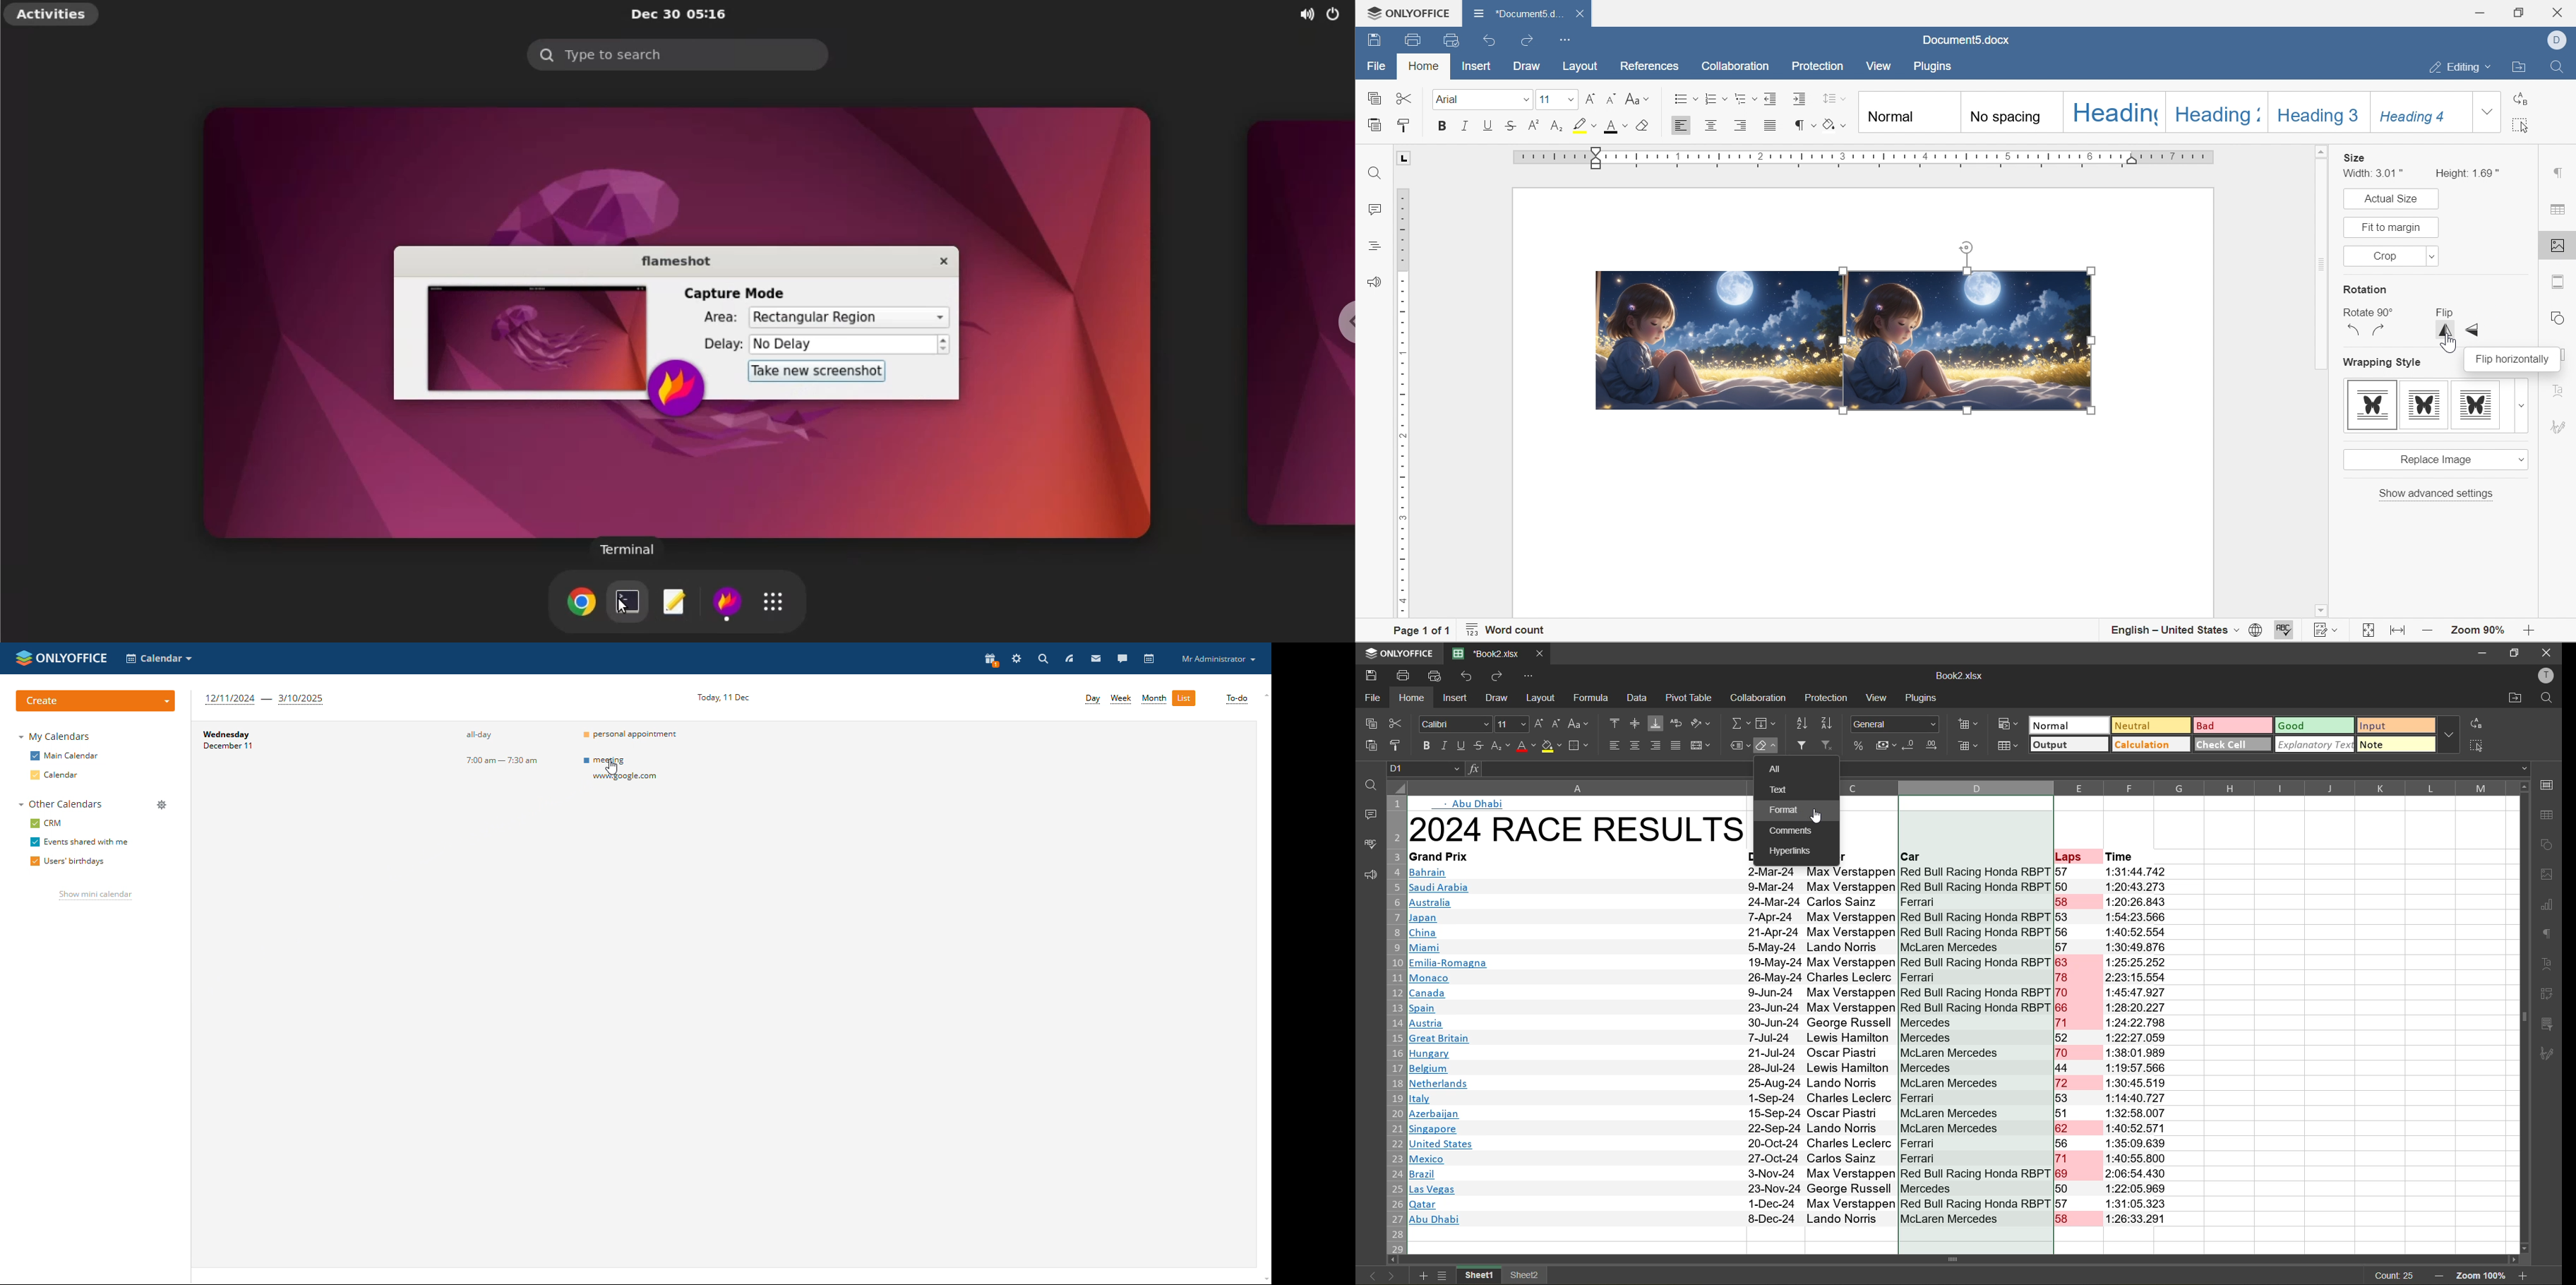 Image resolution: width=2576 pixels, height=1288 pixels. What do you see at coordinates (1367, 674) in the screenshot?
I see `save` at bounding box center [1367, 674].